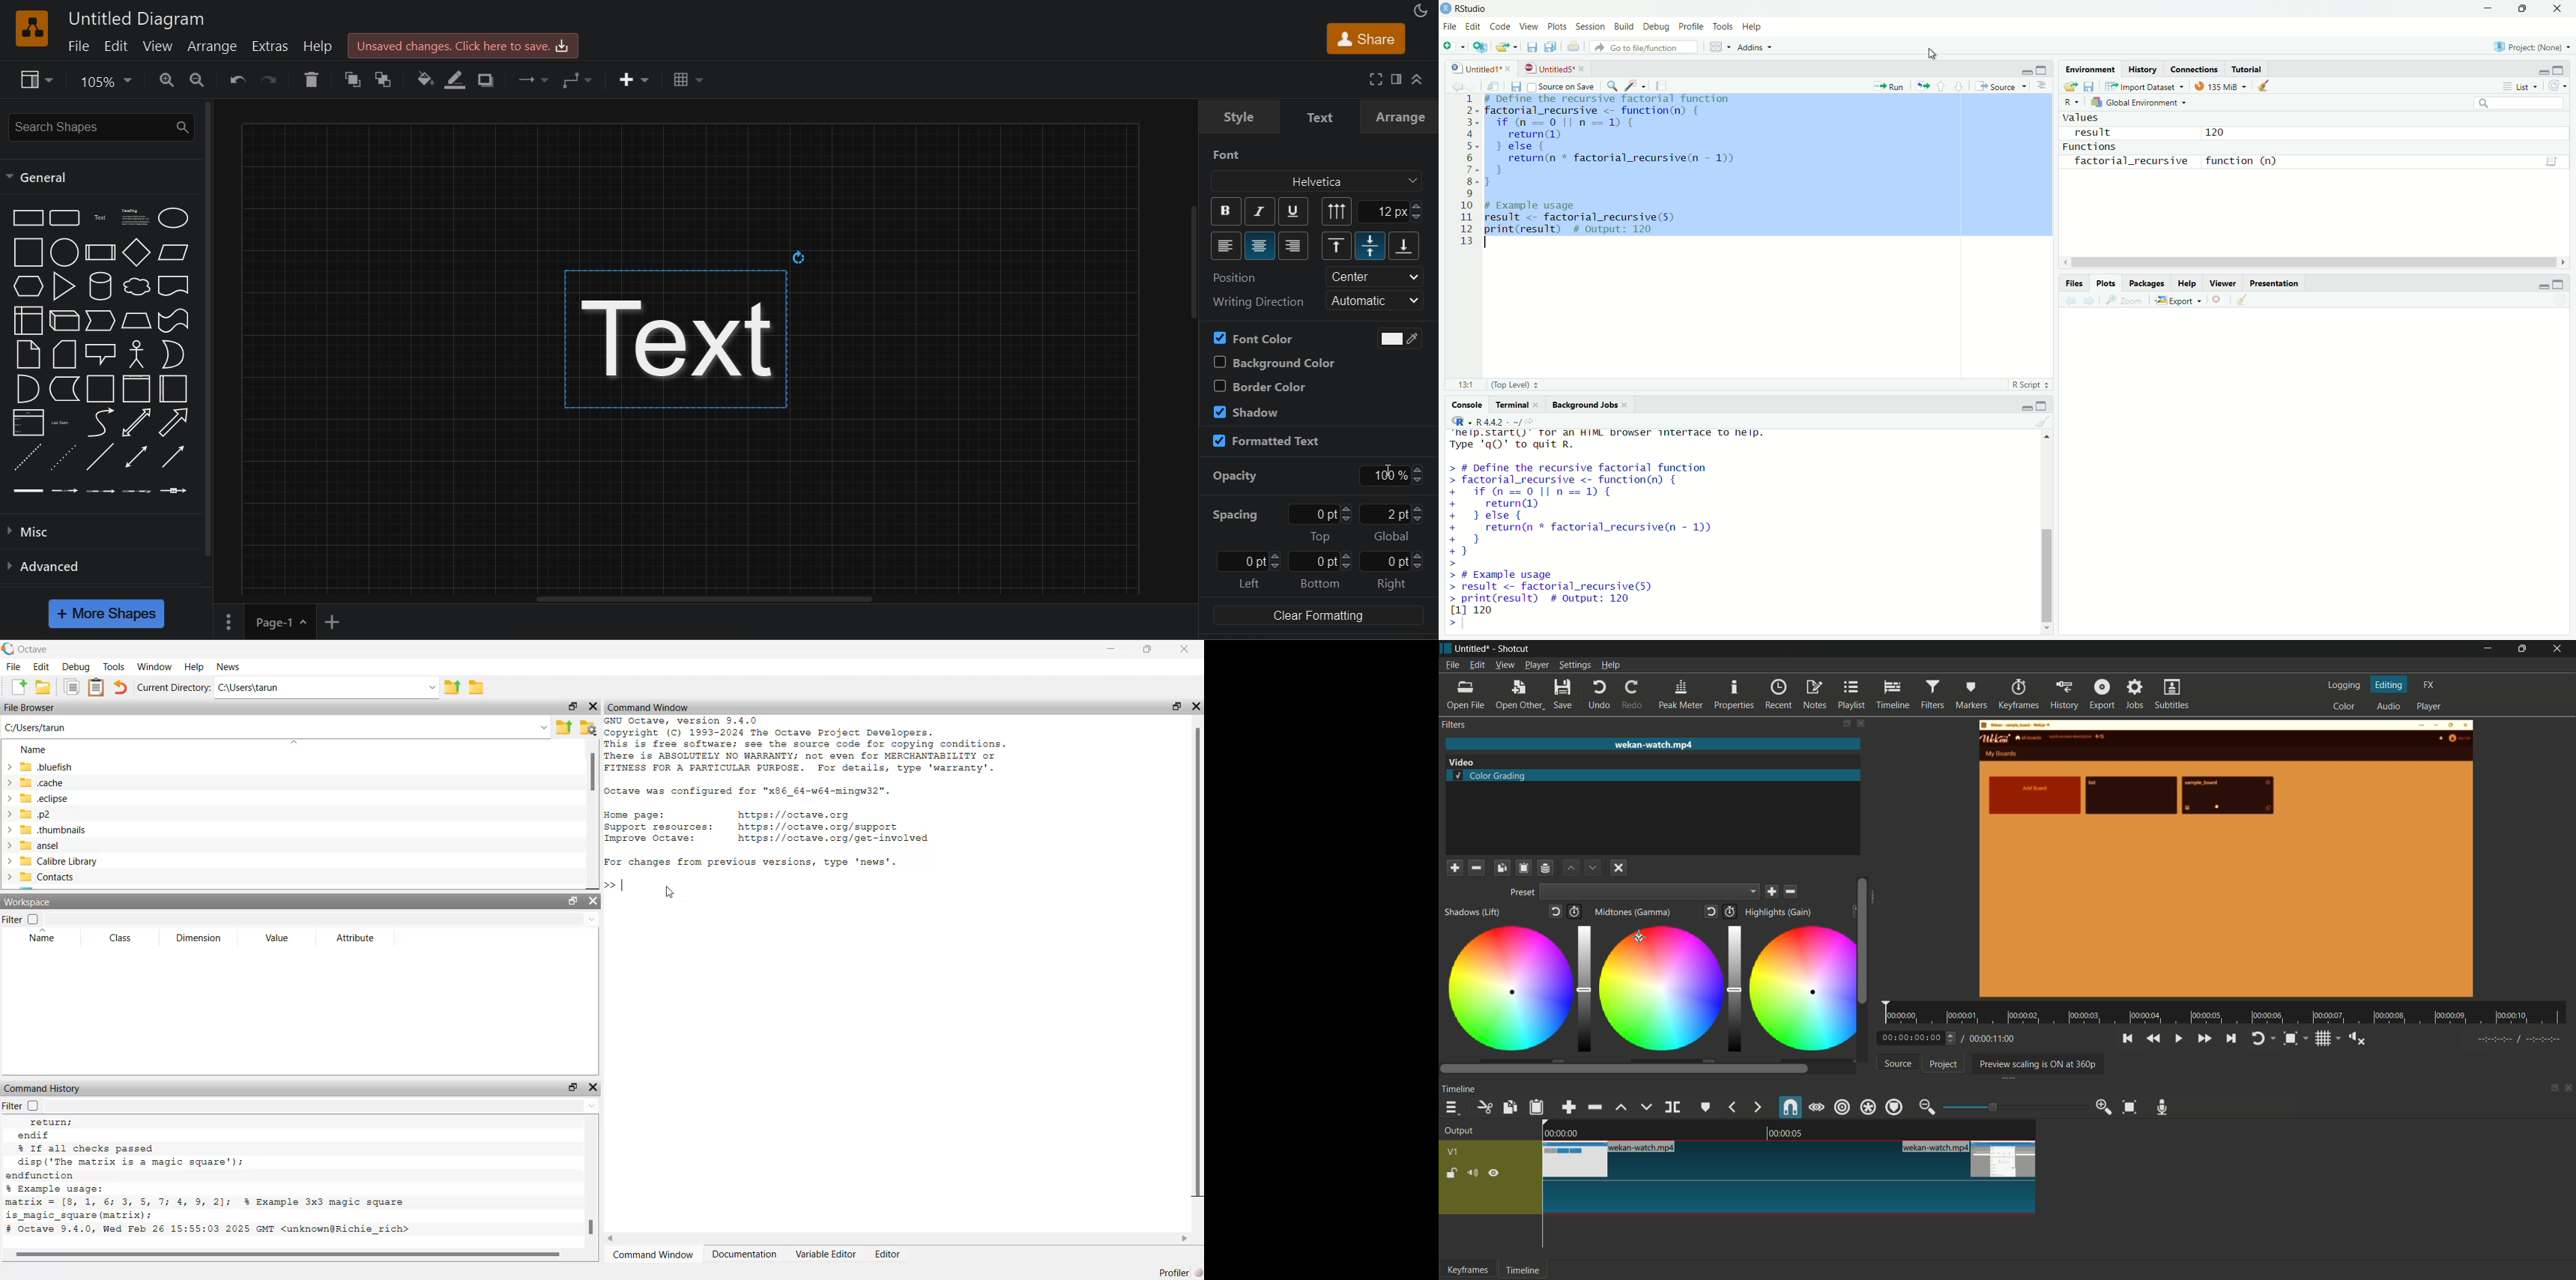 The height and width of the screenshot is (1288, 2576). Describe the element at coordinates (2486, 9) in the screenshot. I see `Minimize` at that location.